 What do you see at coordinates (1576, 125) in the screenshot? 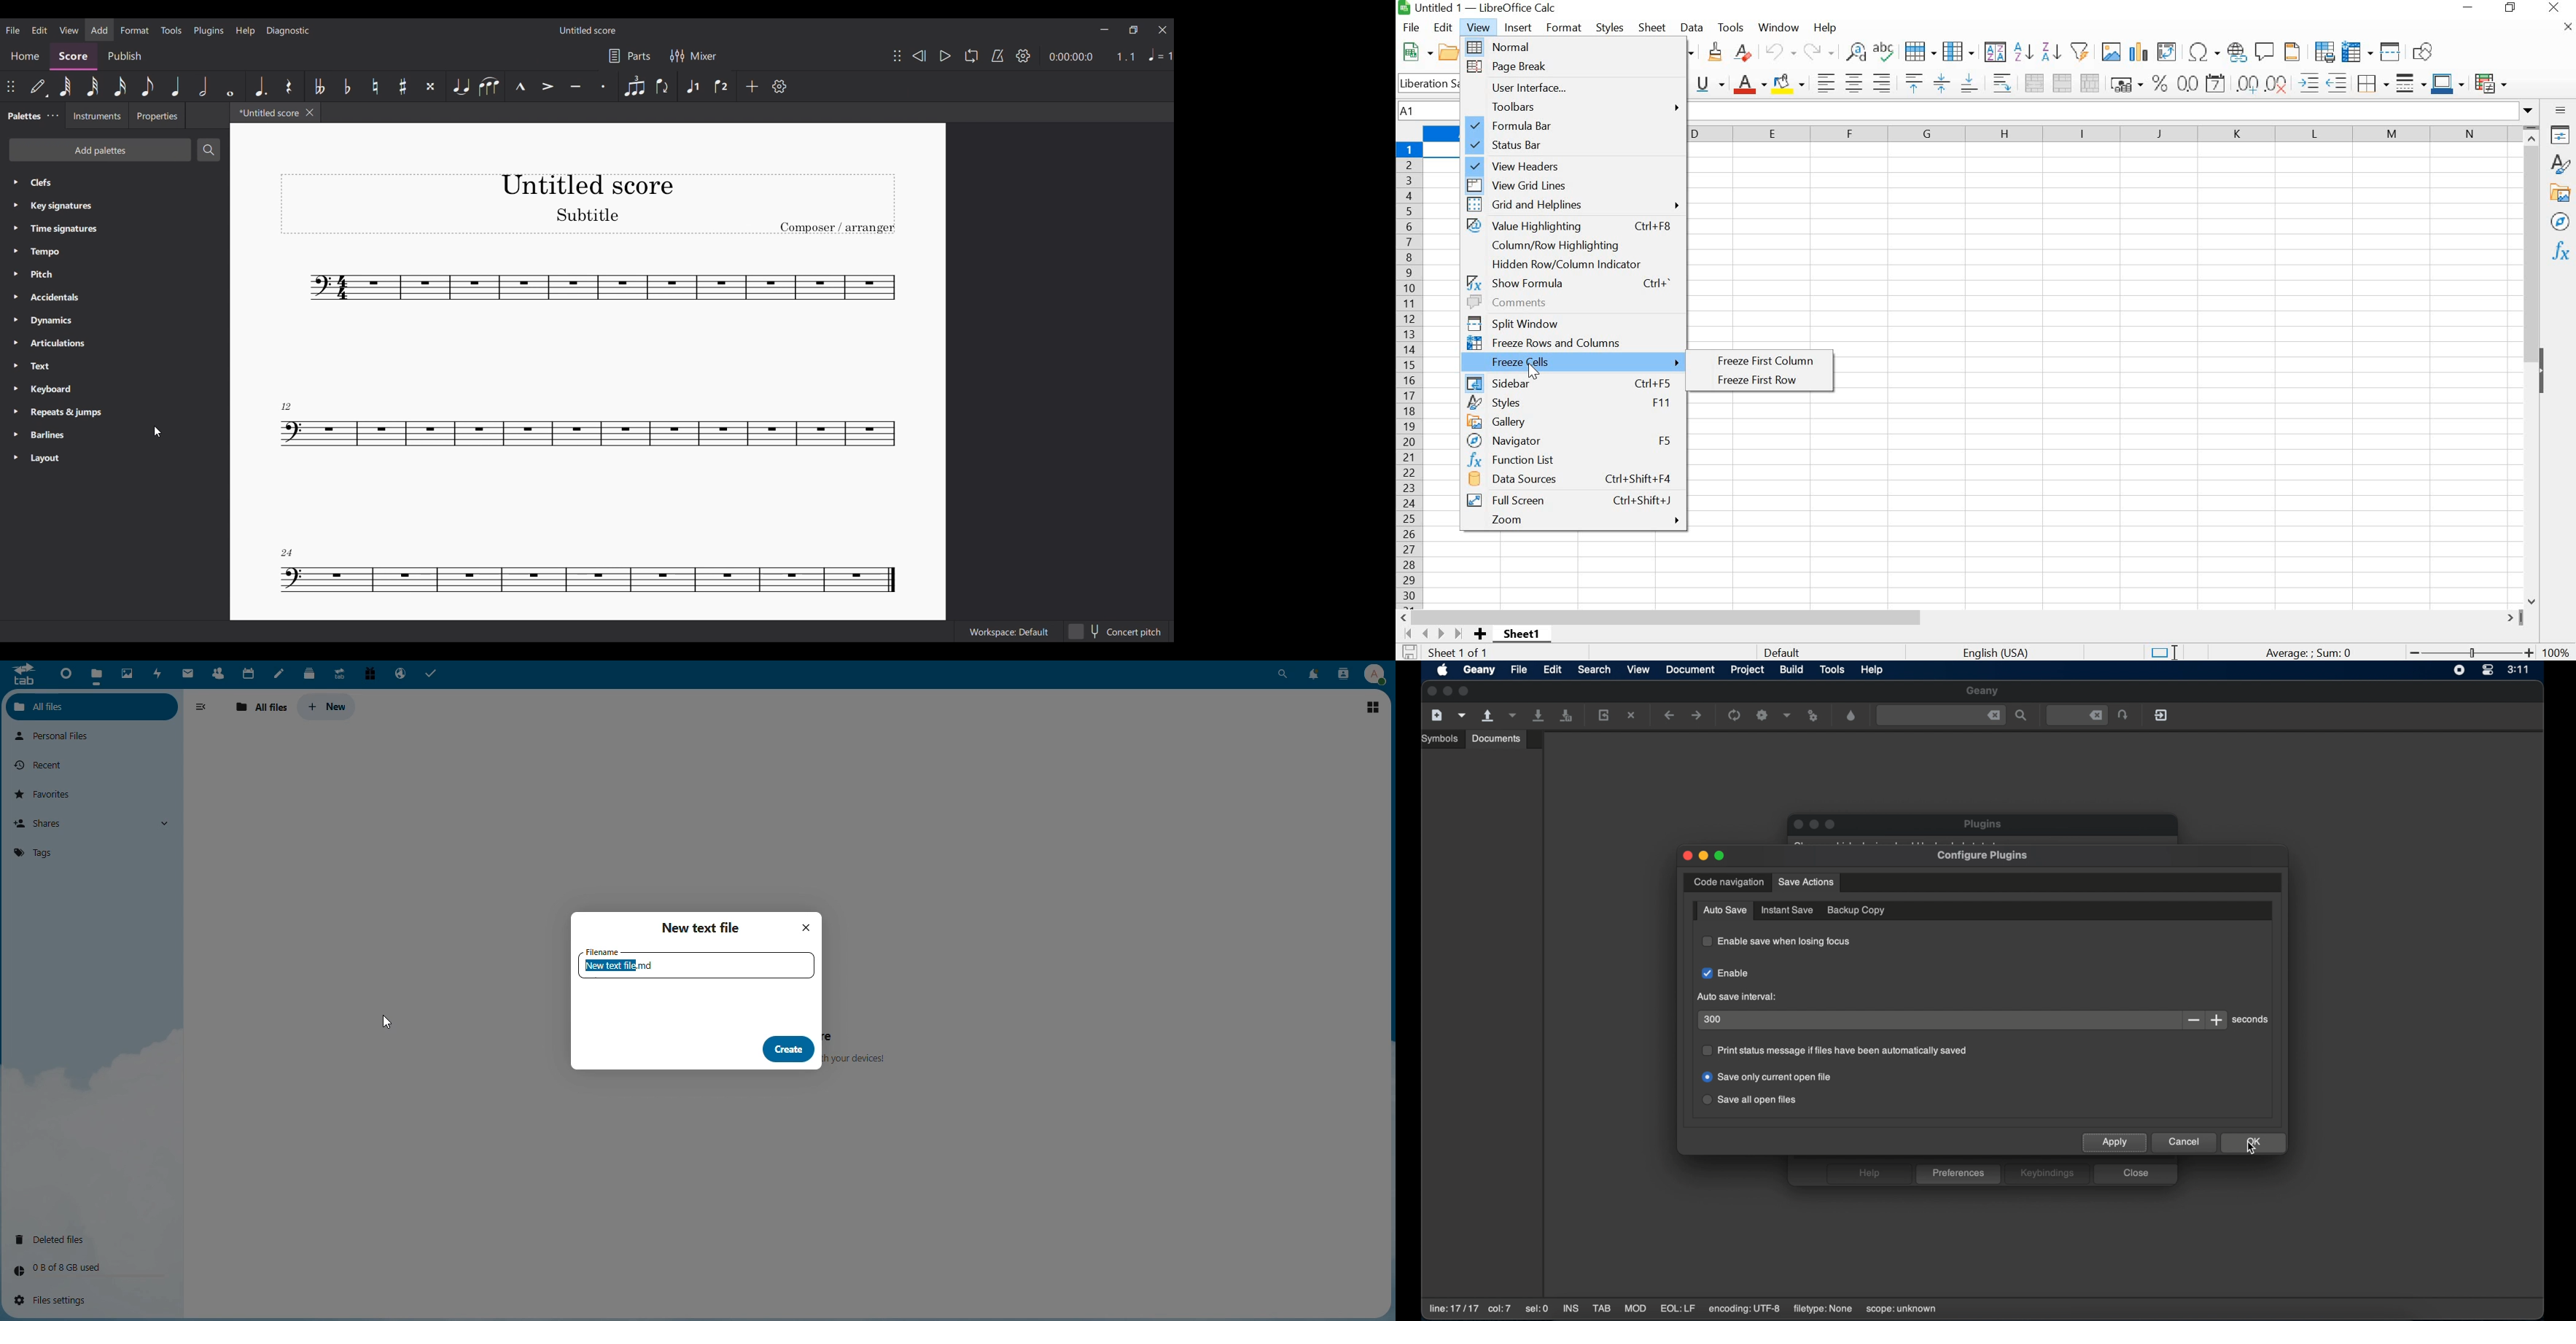
I see `FORMULA BAR` at bounding box center [1576, 125].